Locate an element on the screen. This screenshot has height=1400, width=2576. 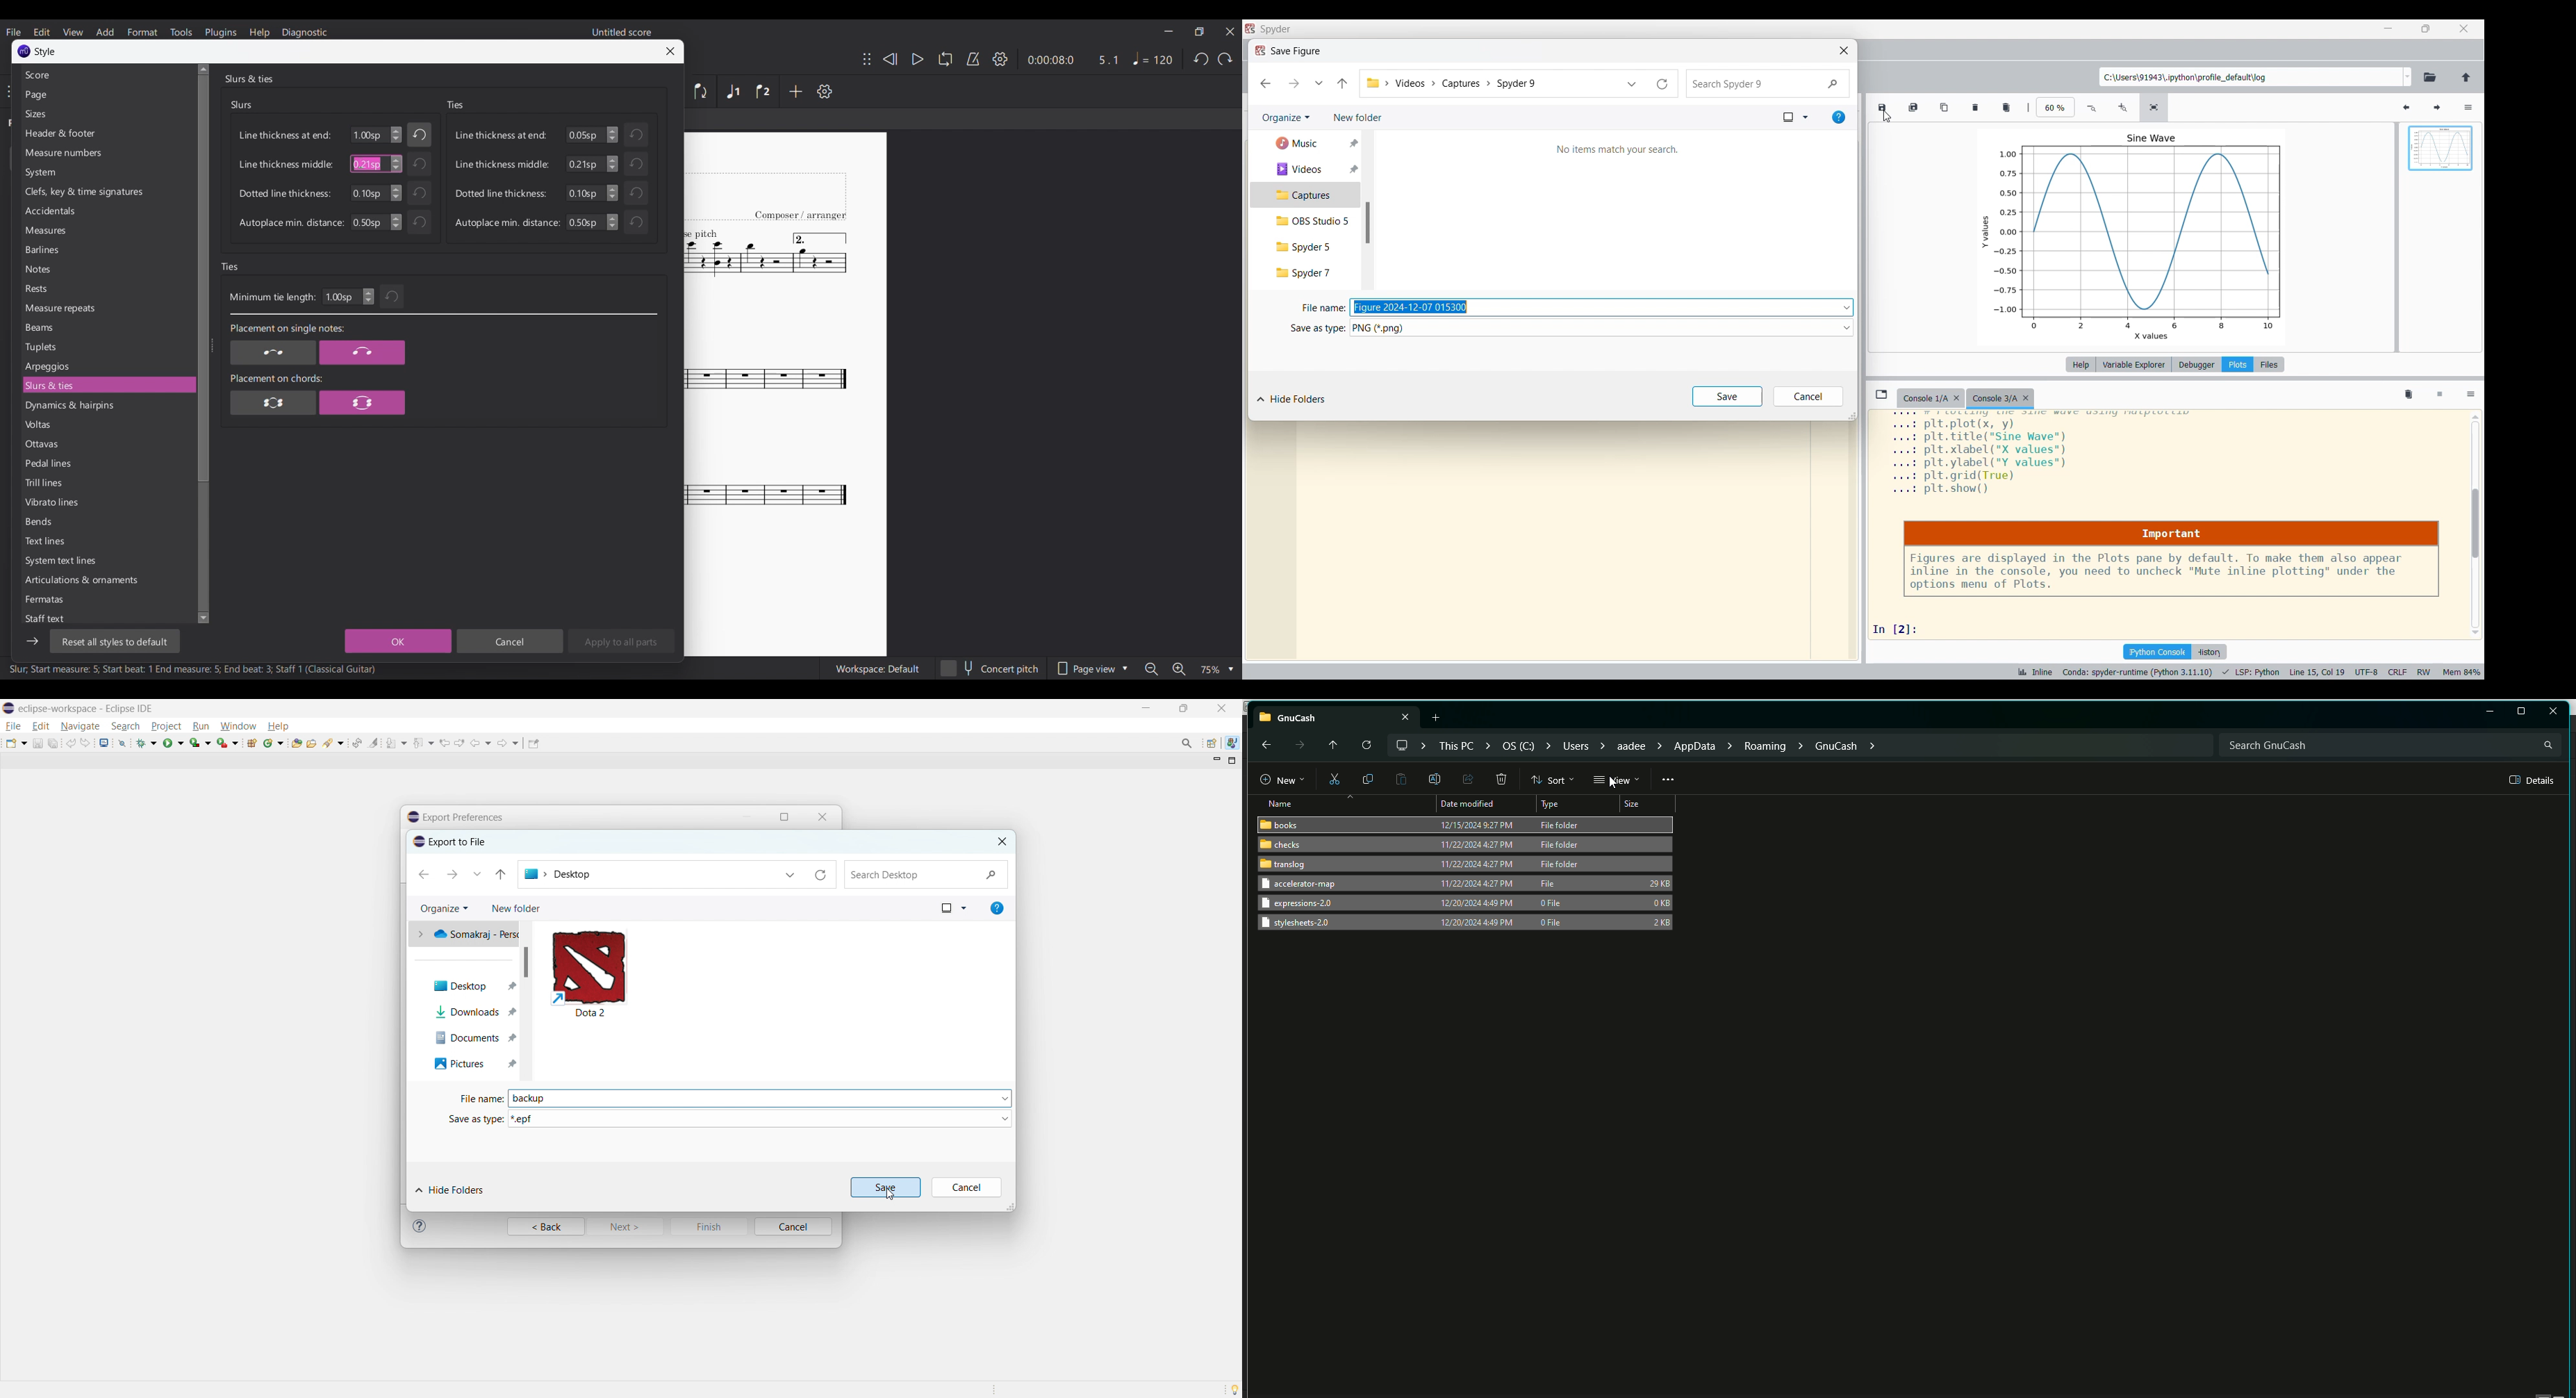
Input zoom factor is located at coordinates (2056, 107).